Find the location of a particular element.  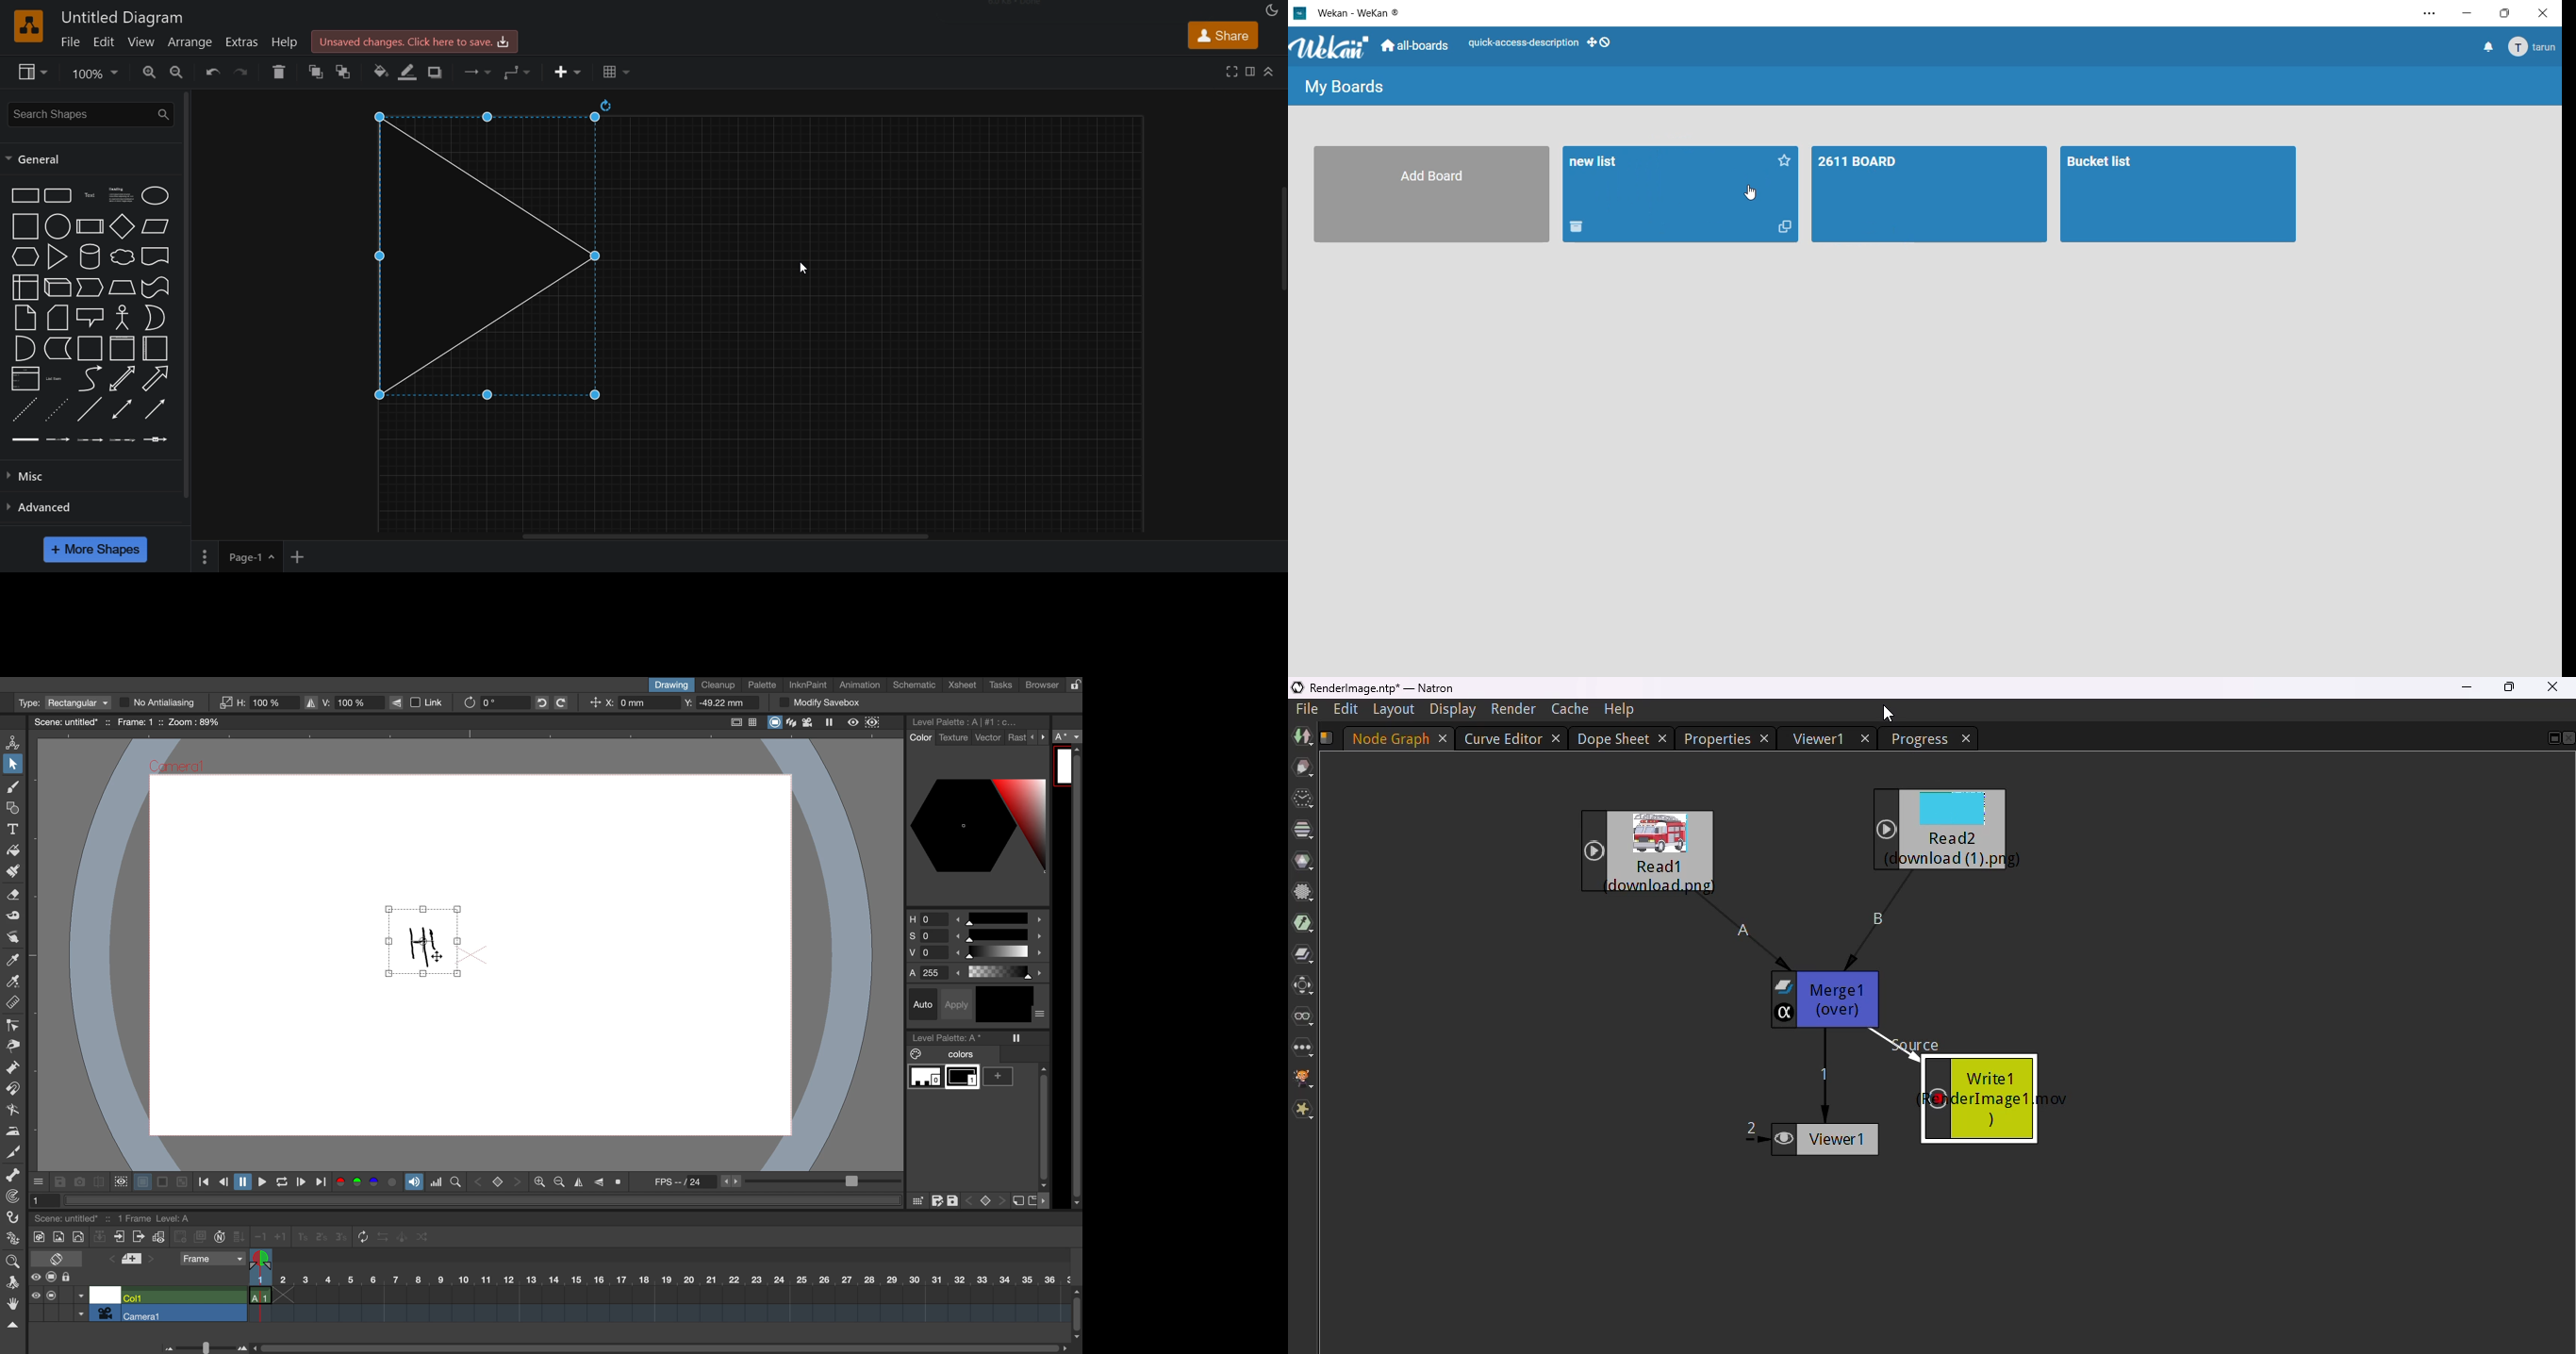

list is located at coordinates (25, 379).